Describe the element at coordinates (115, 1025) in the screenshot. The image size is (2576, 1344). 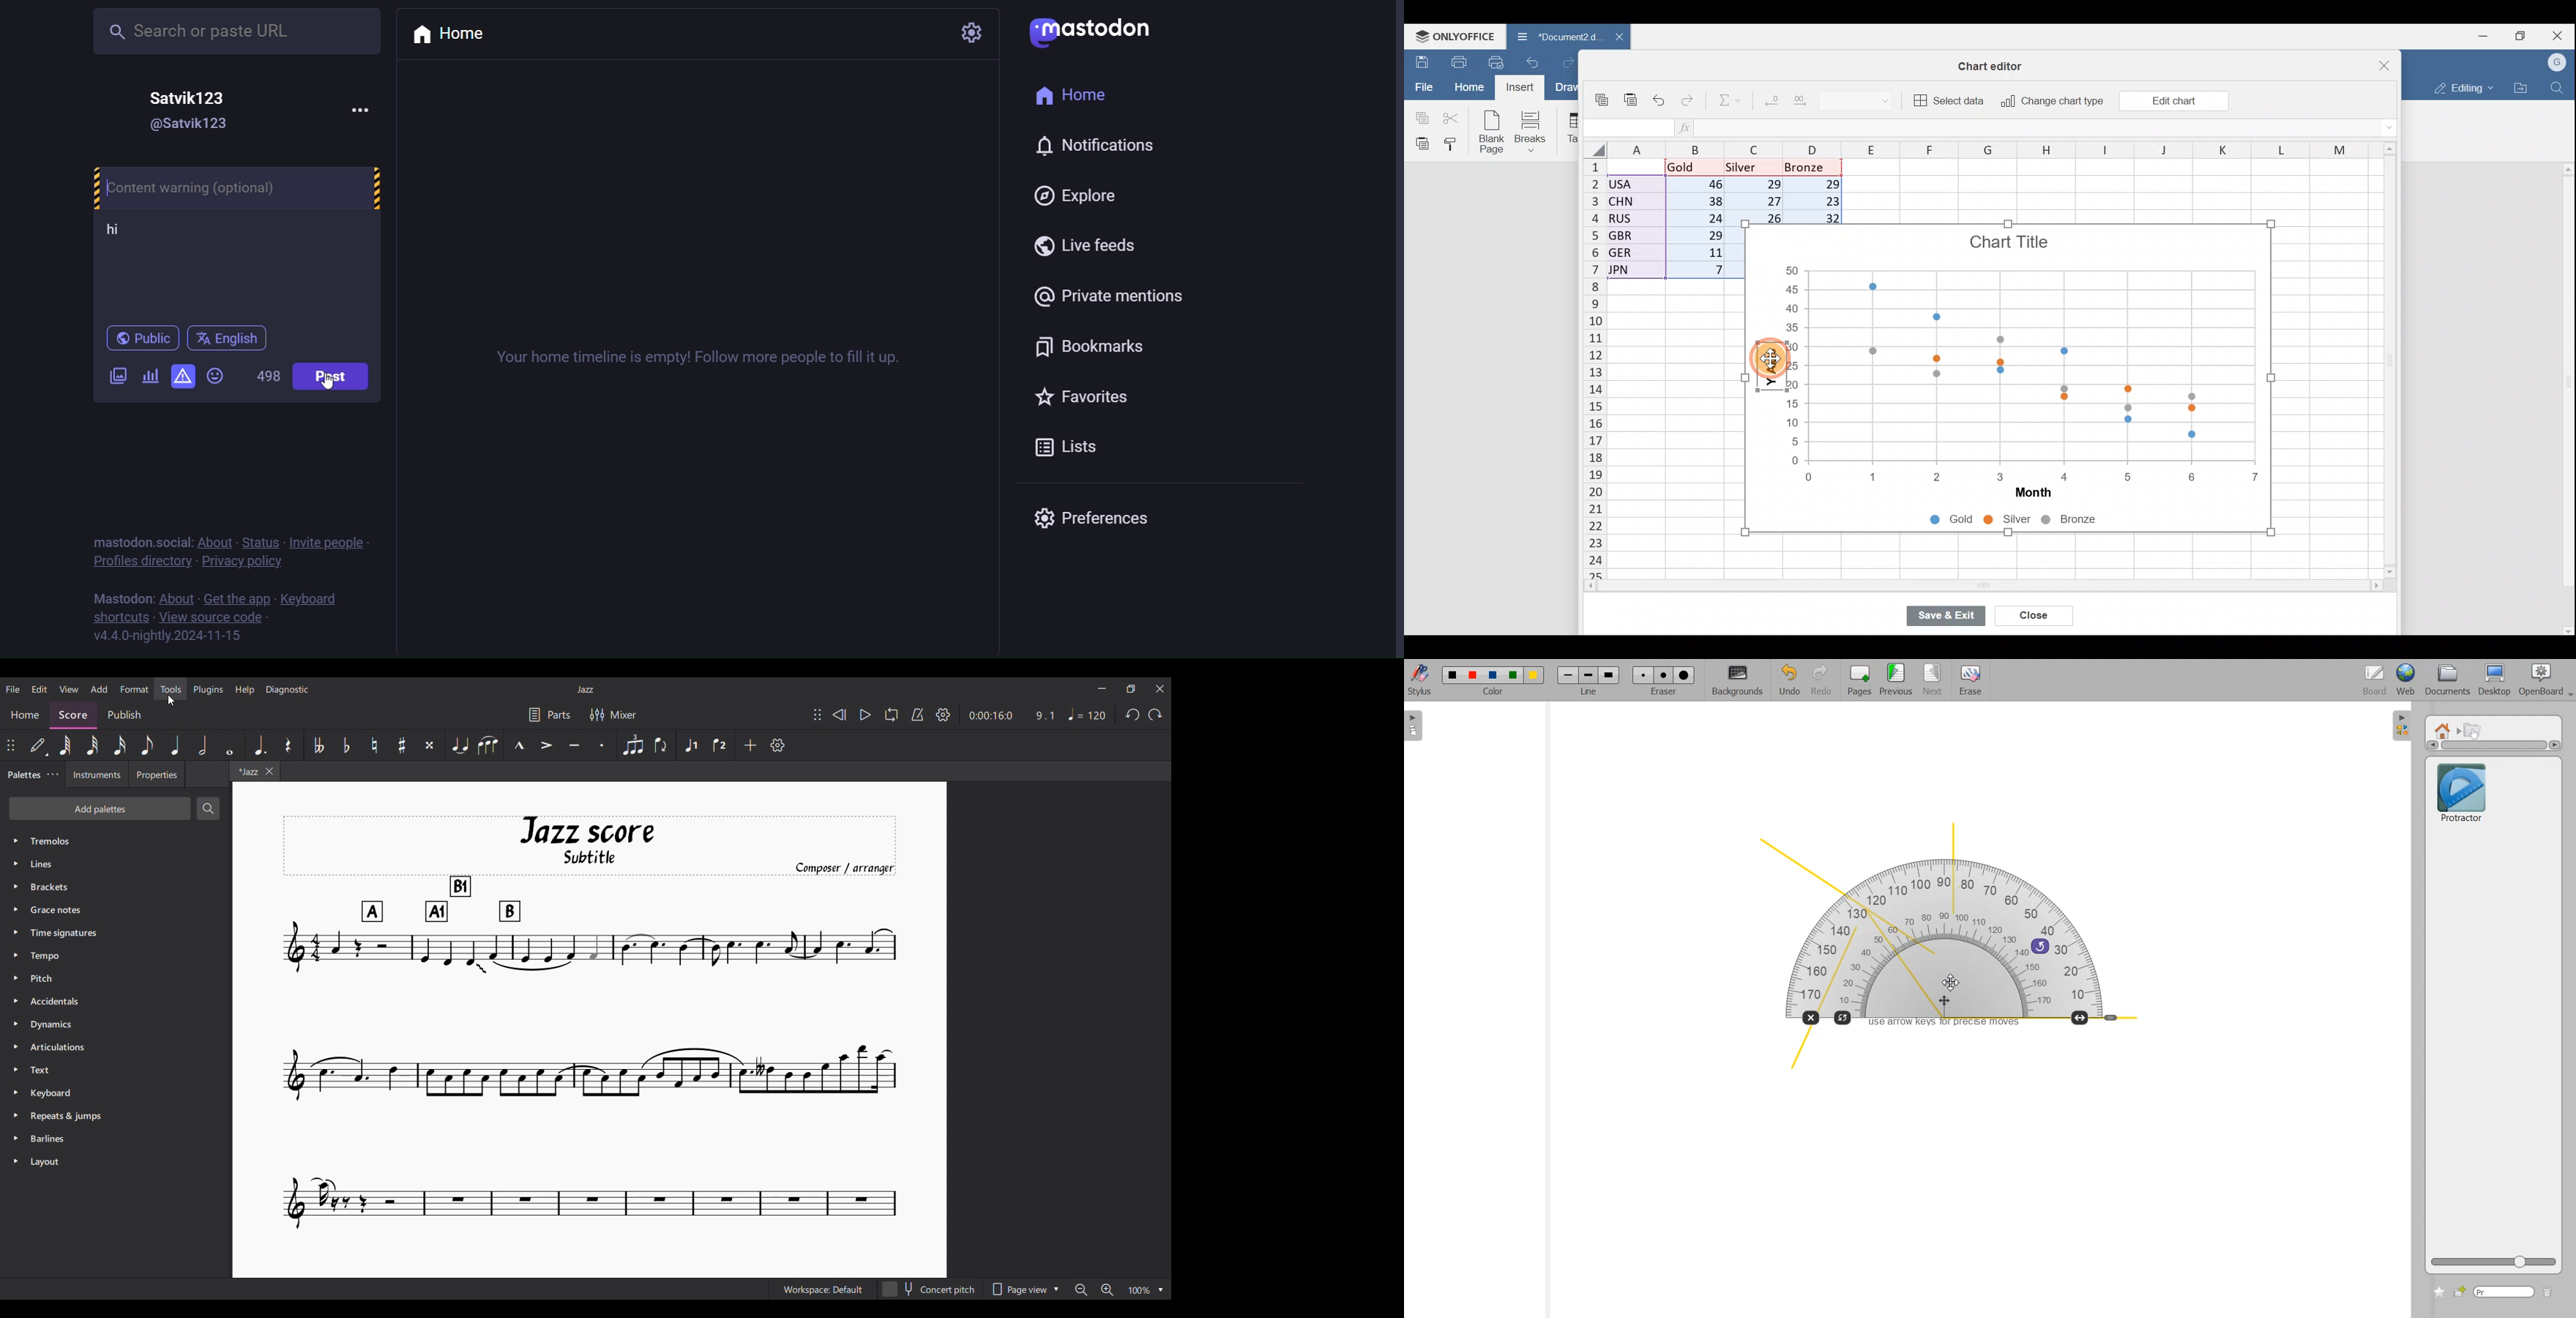
I see `Dynamics` at that location.